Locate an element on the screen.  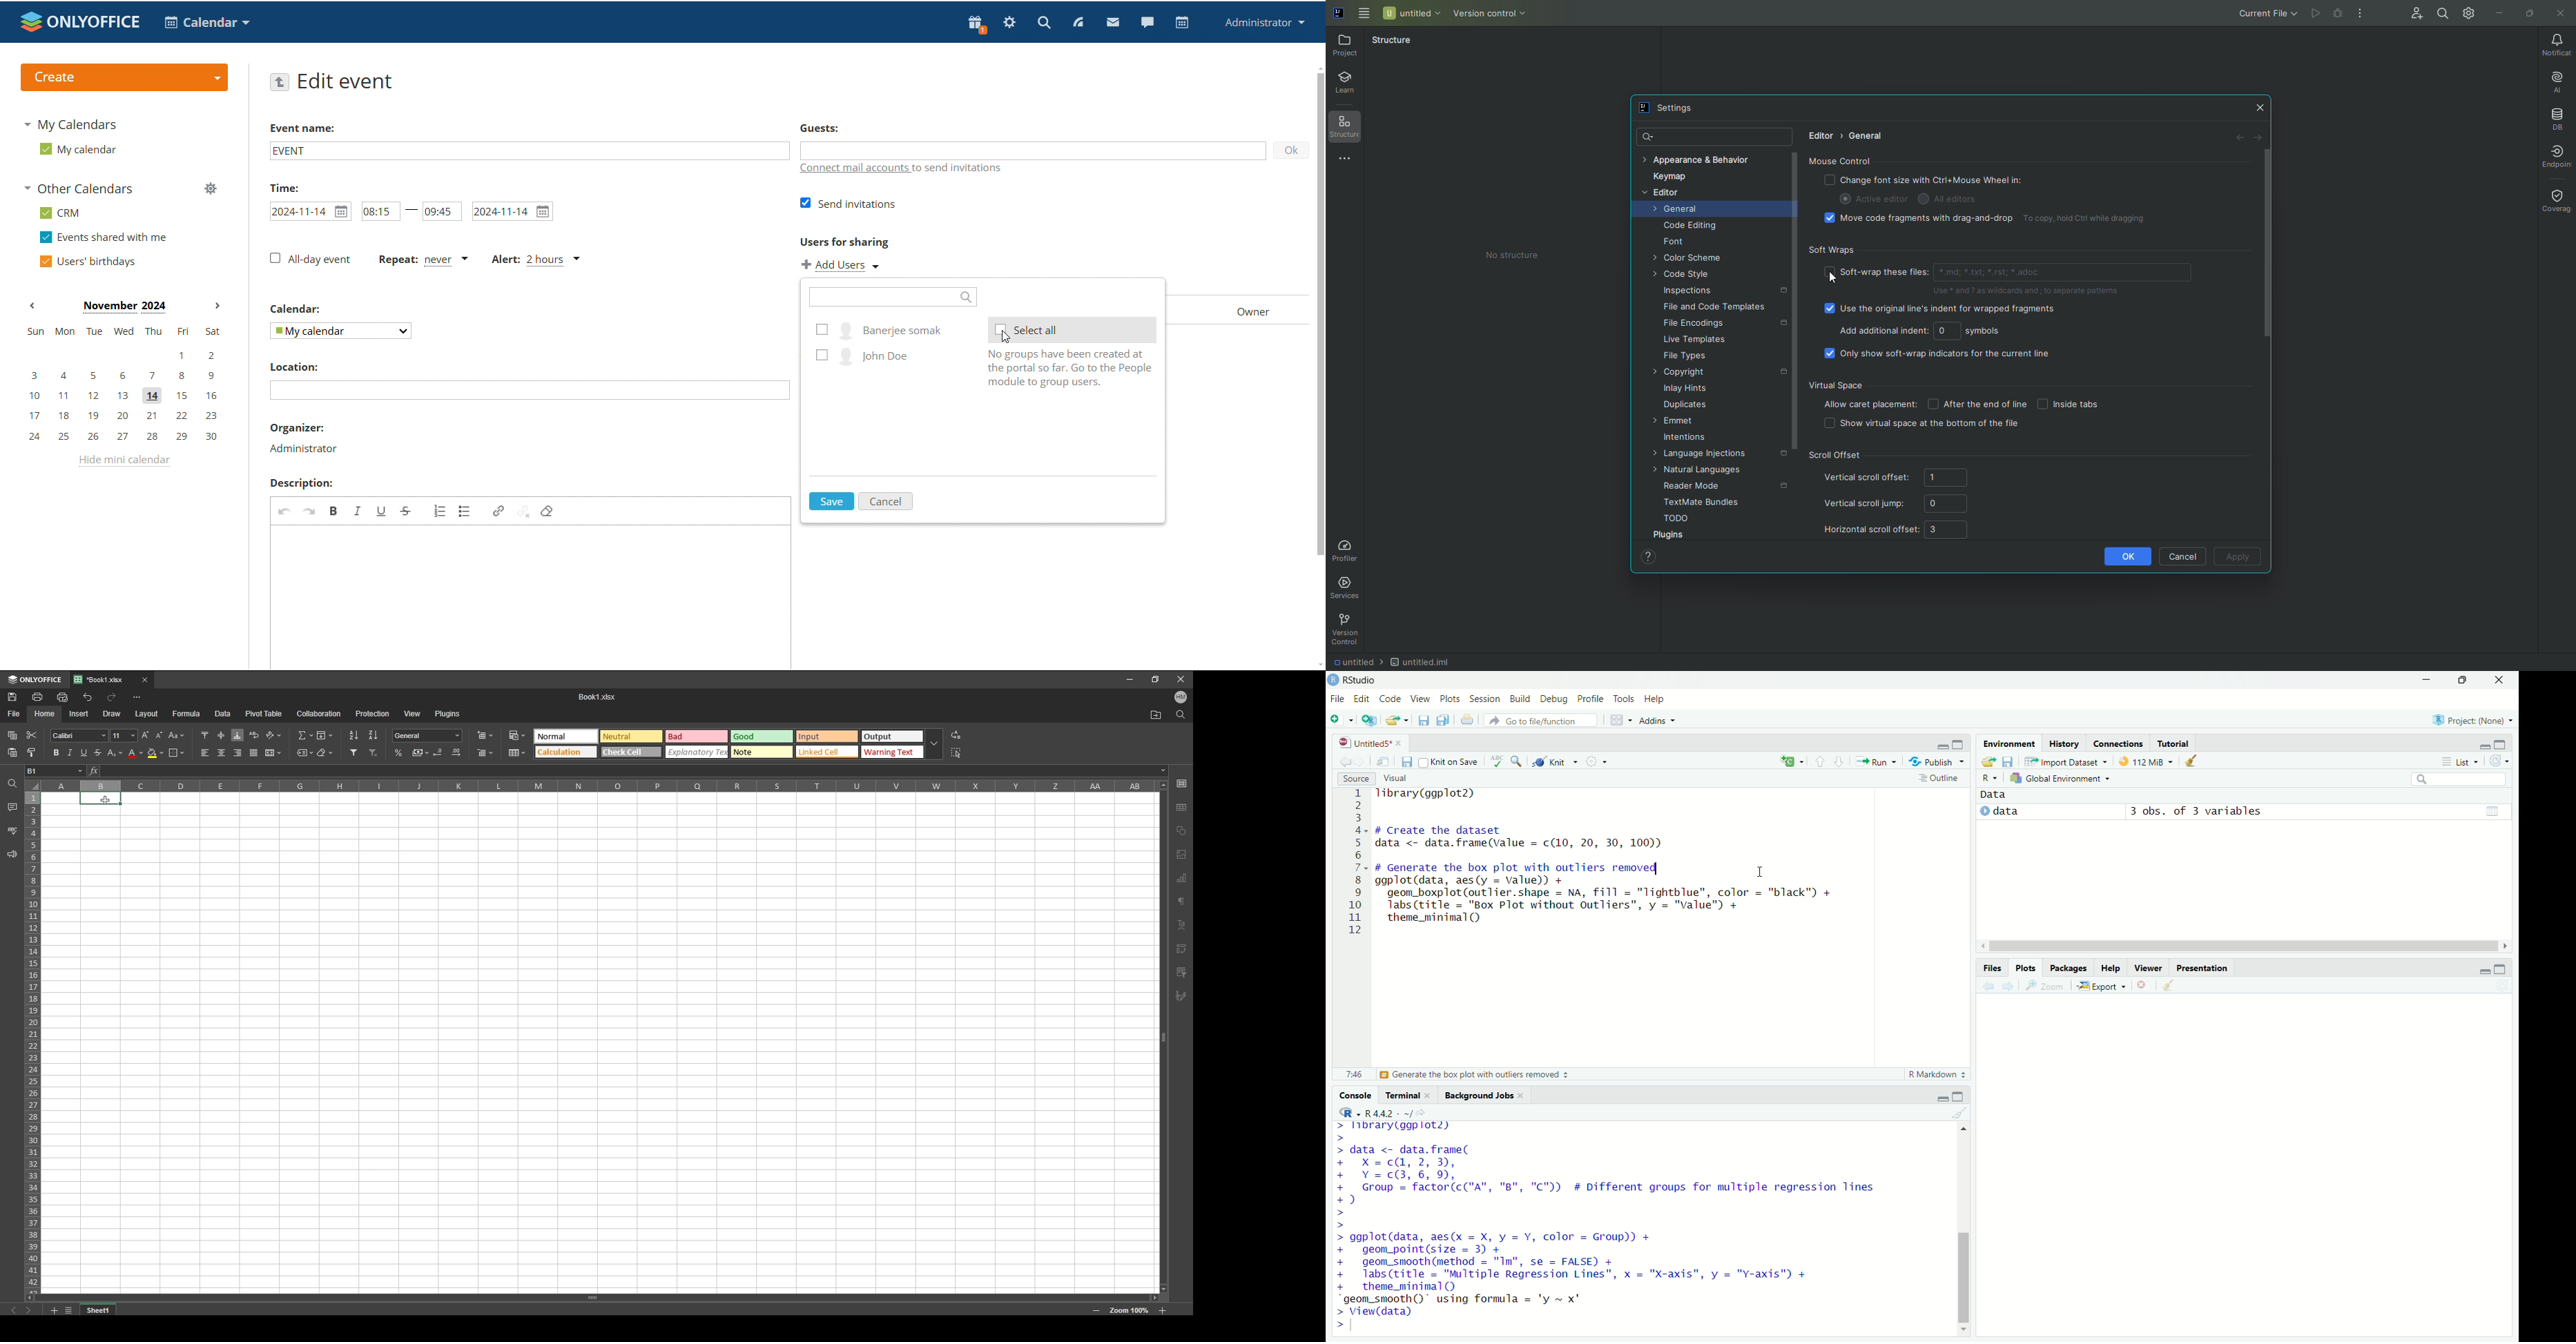
add is located at coordinates (1340, 722).